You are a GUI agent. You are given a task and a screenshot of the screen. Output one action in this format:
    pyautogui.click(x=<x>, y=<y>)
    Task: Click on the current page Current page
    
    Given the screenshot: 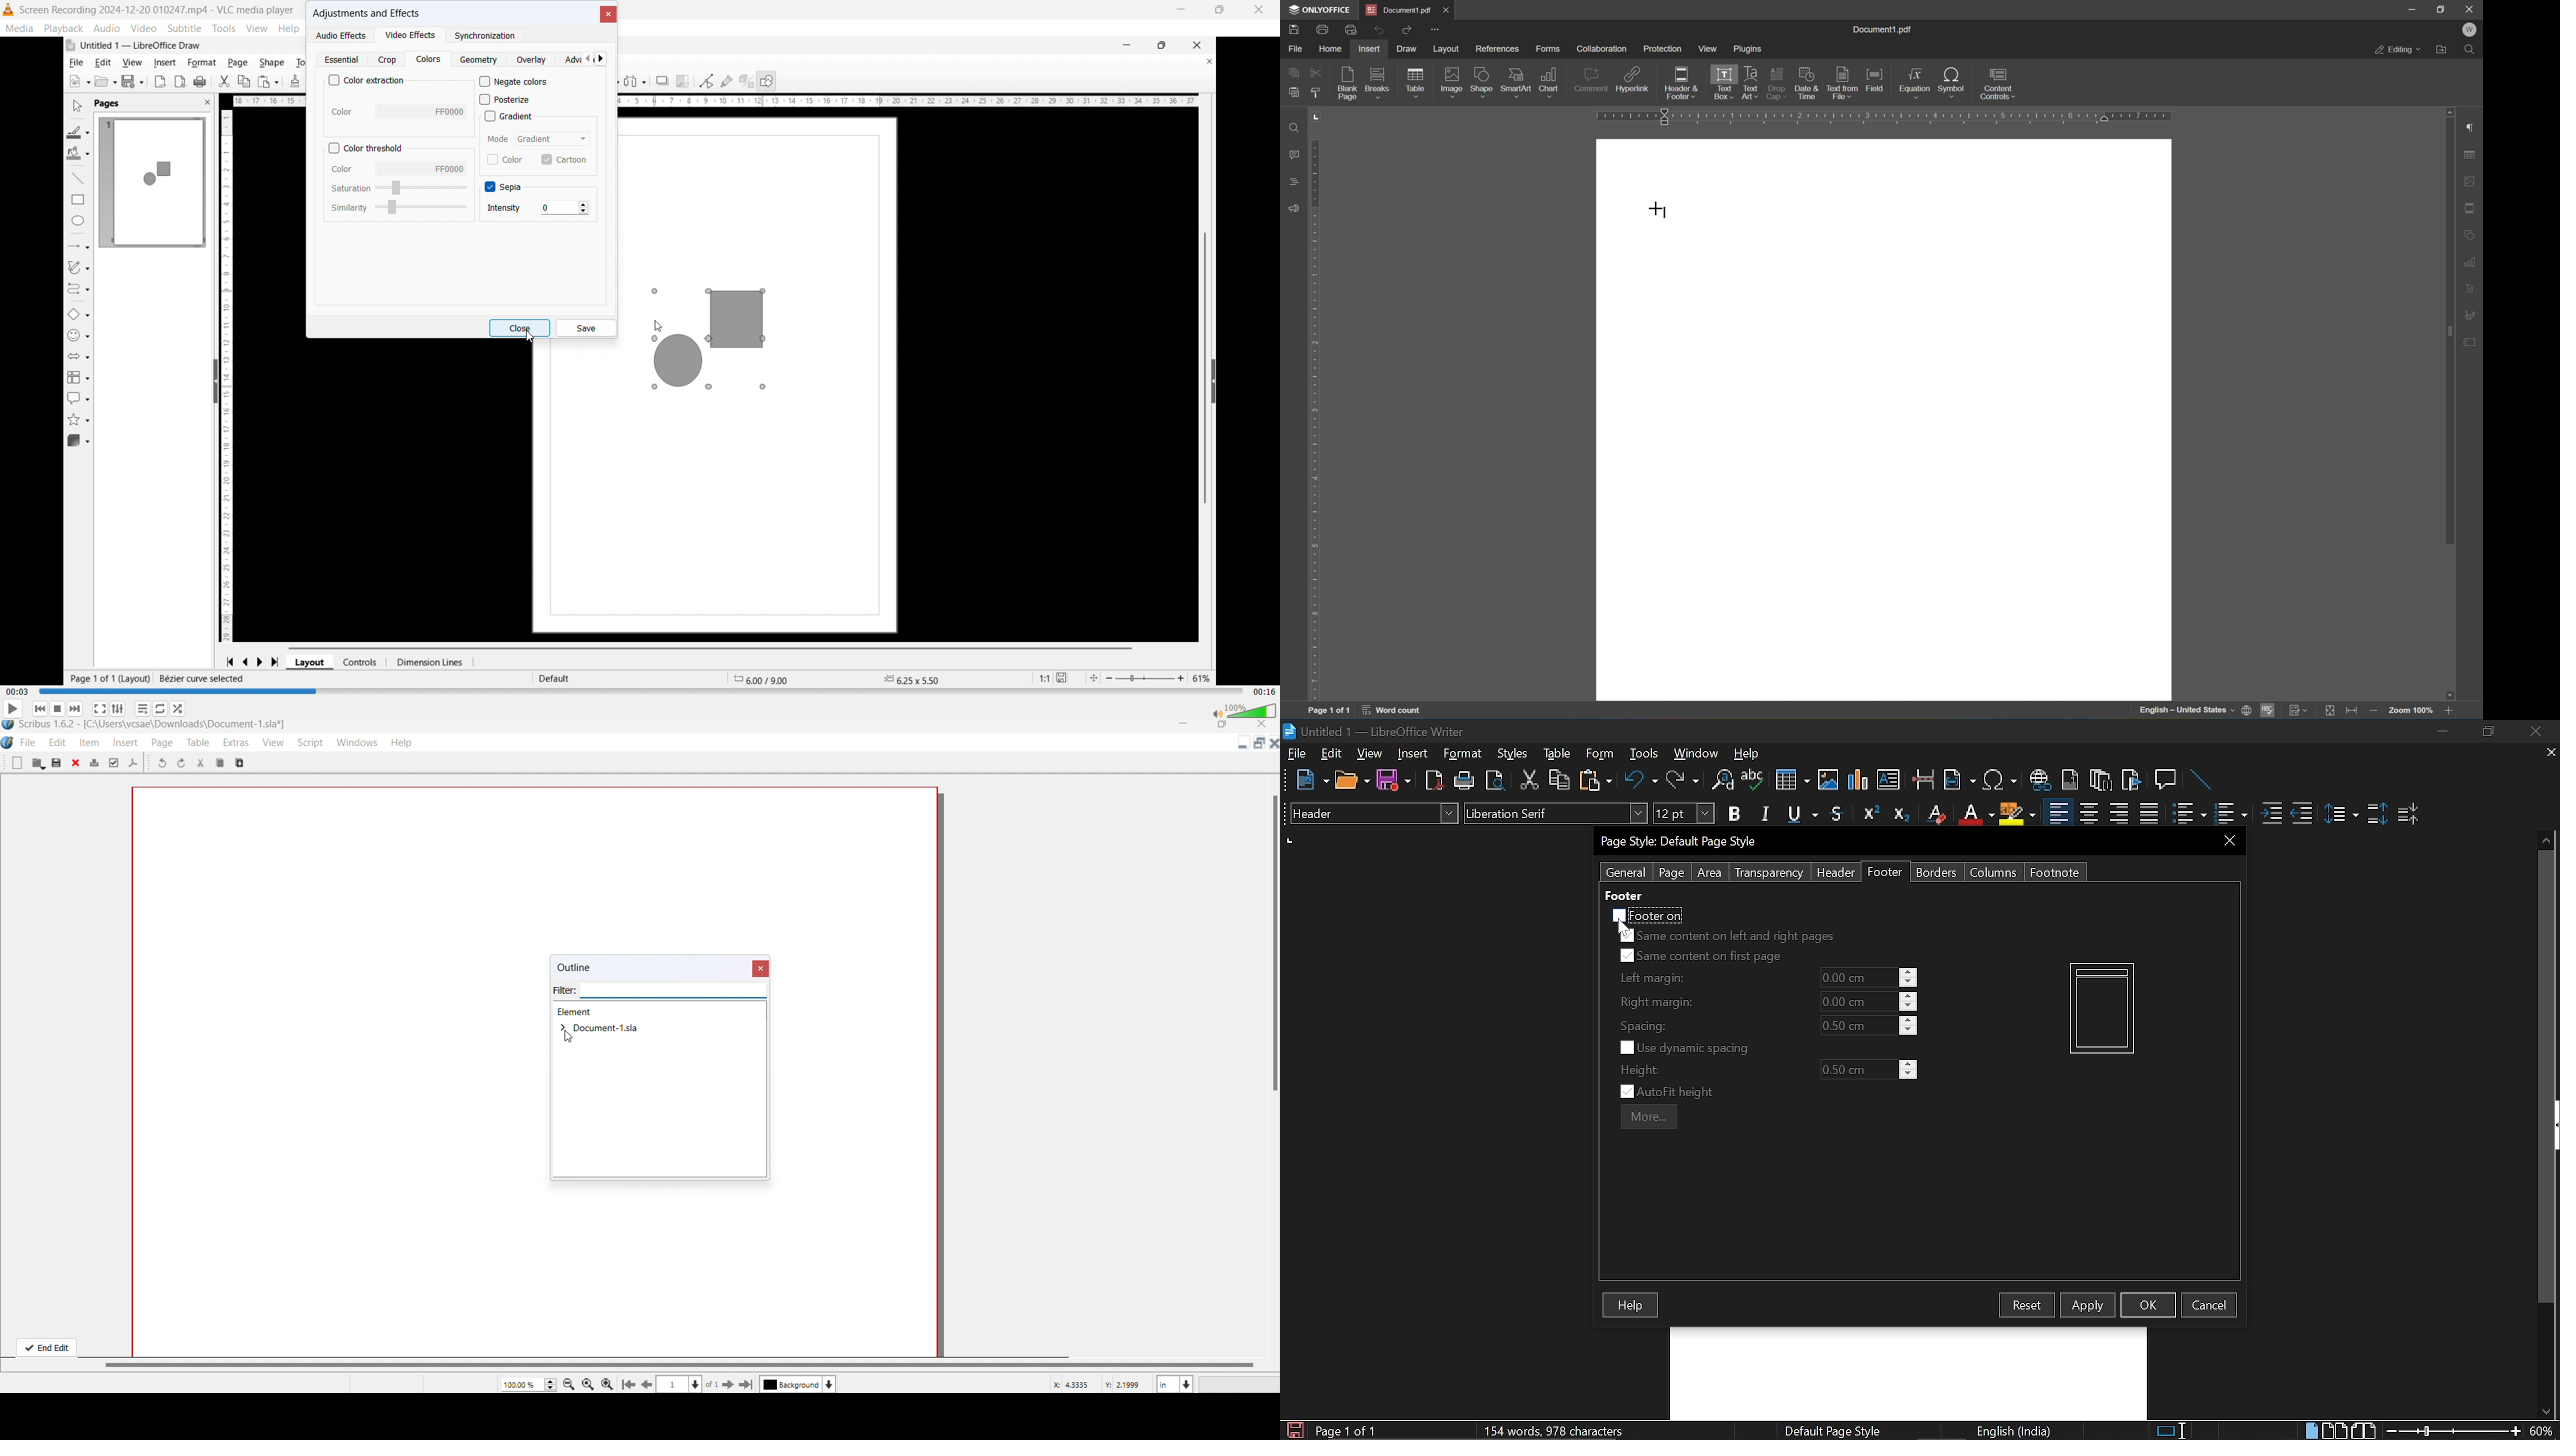 What is the action you would take?
    pyautogui.click(x=1345, y=1430)
    